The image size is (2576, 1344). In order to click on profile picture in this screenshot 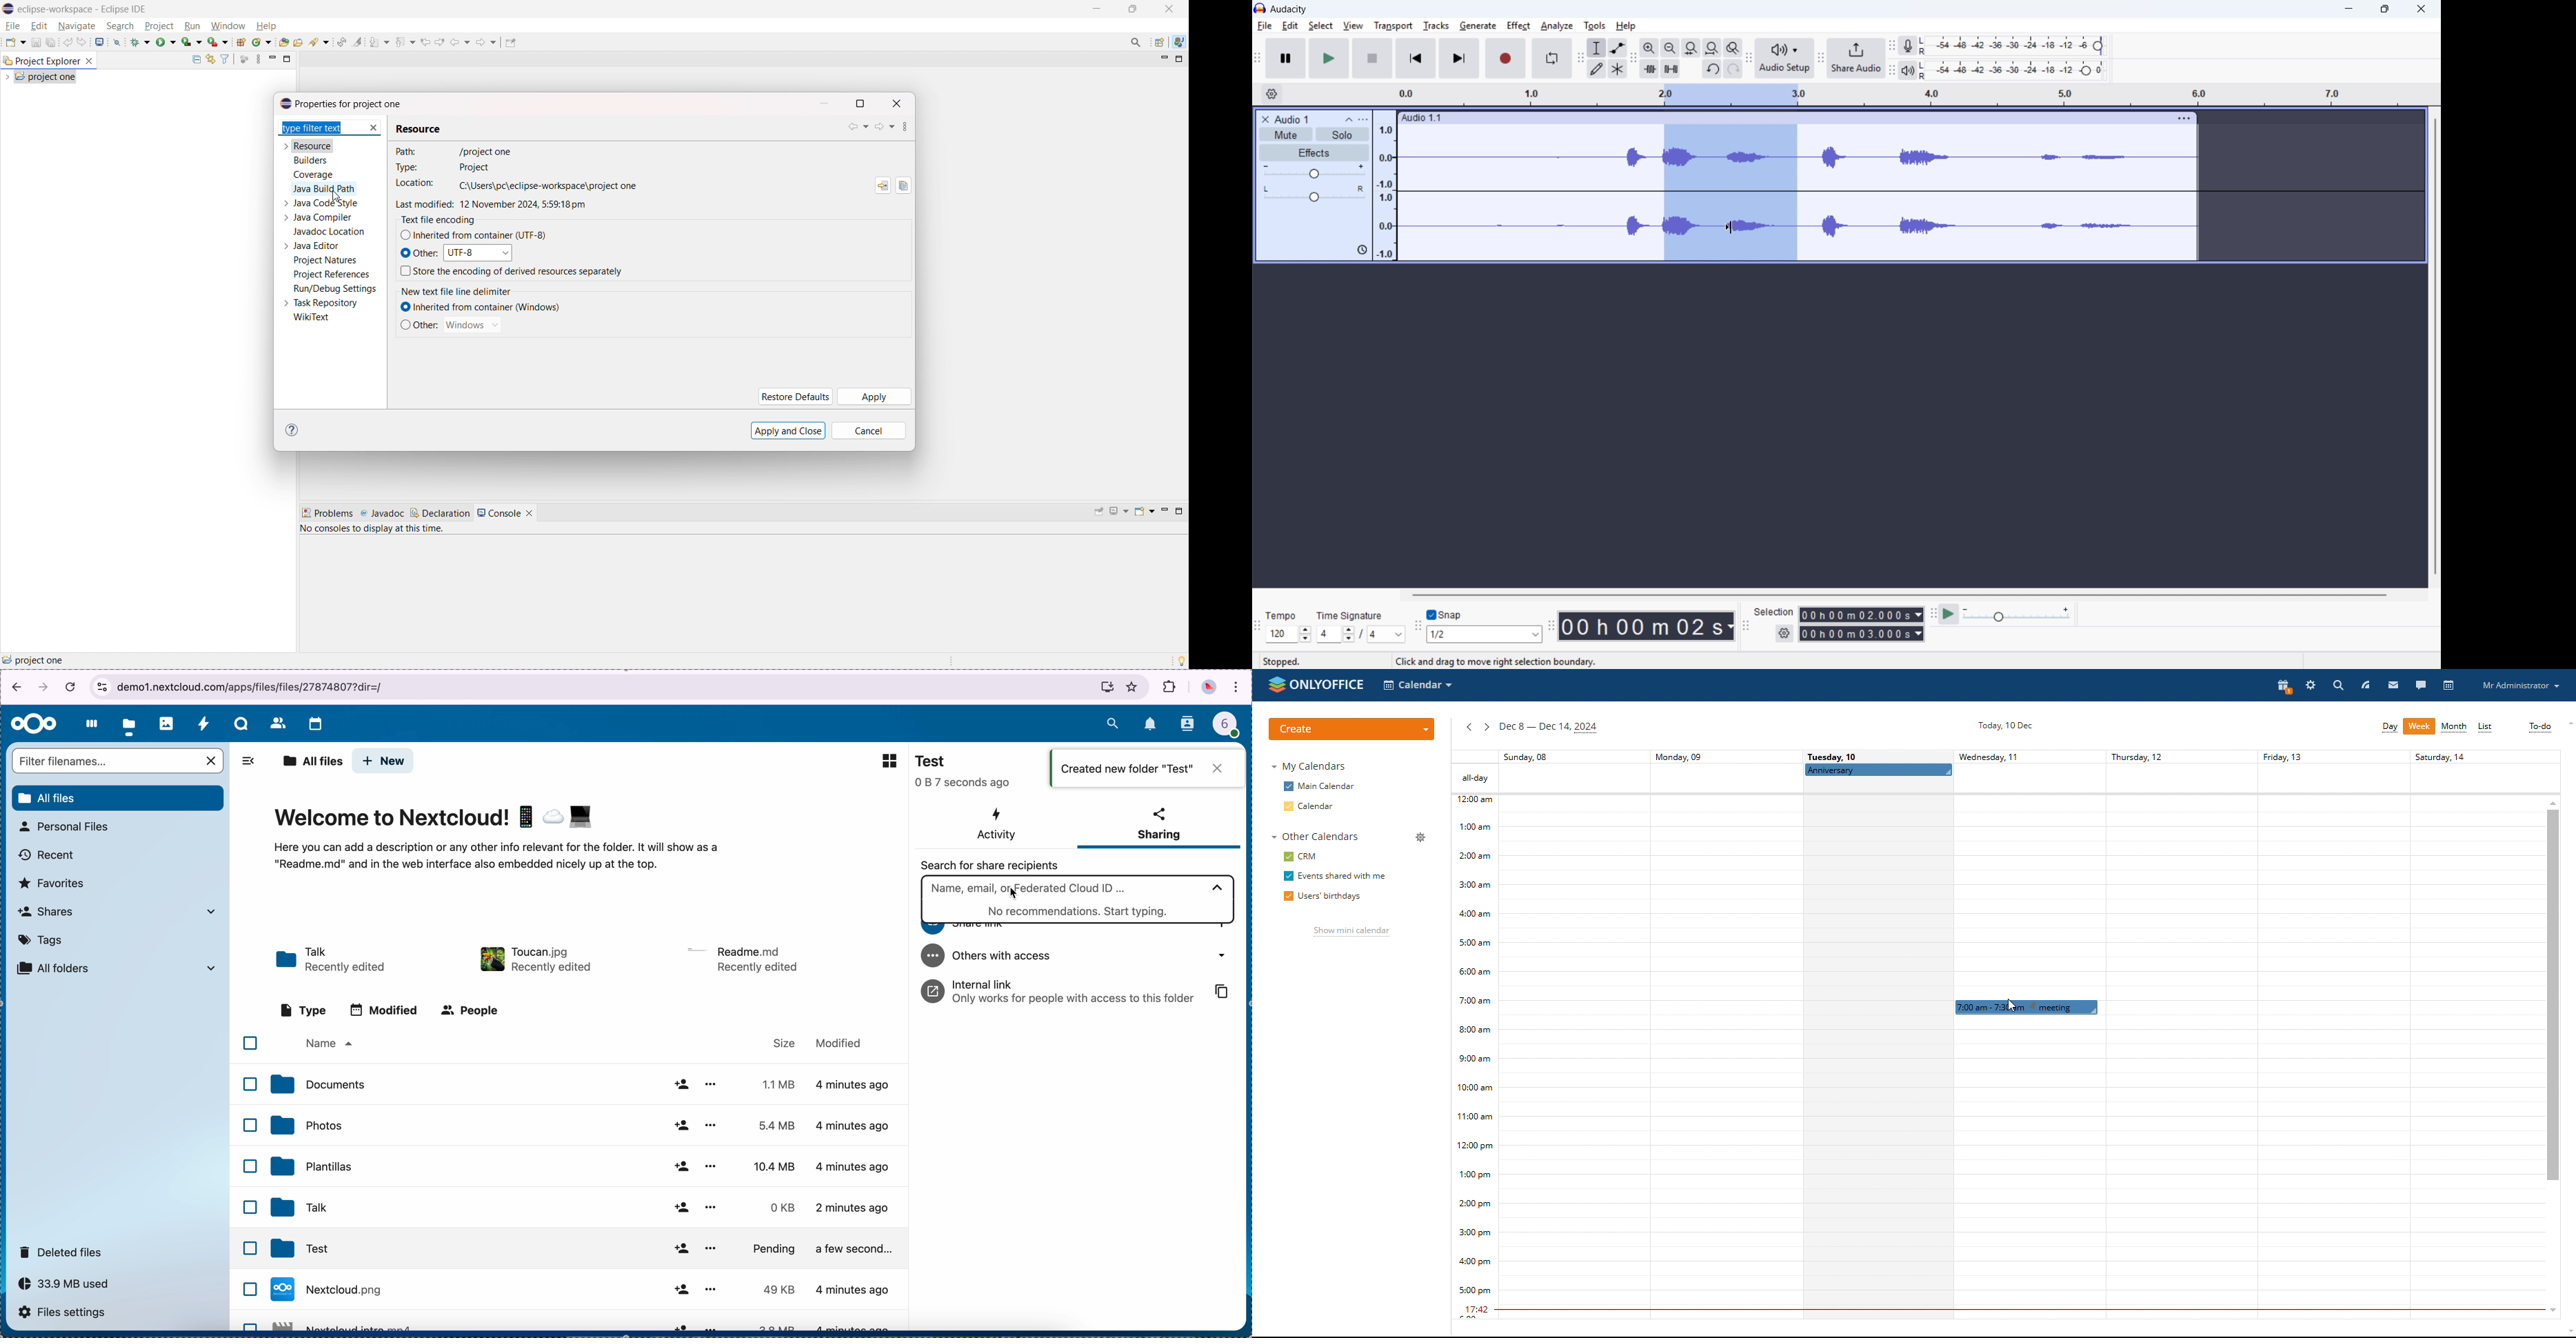, I will do `click(1209, 689)`.